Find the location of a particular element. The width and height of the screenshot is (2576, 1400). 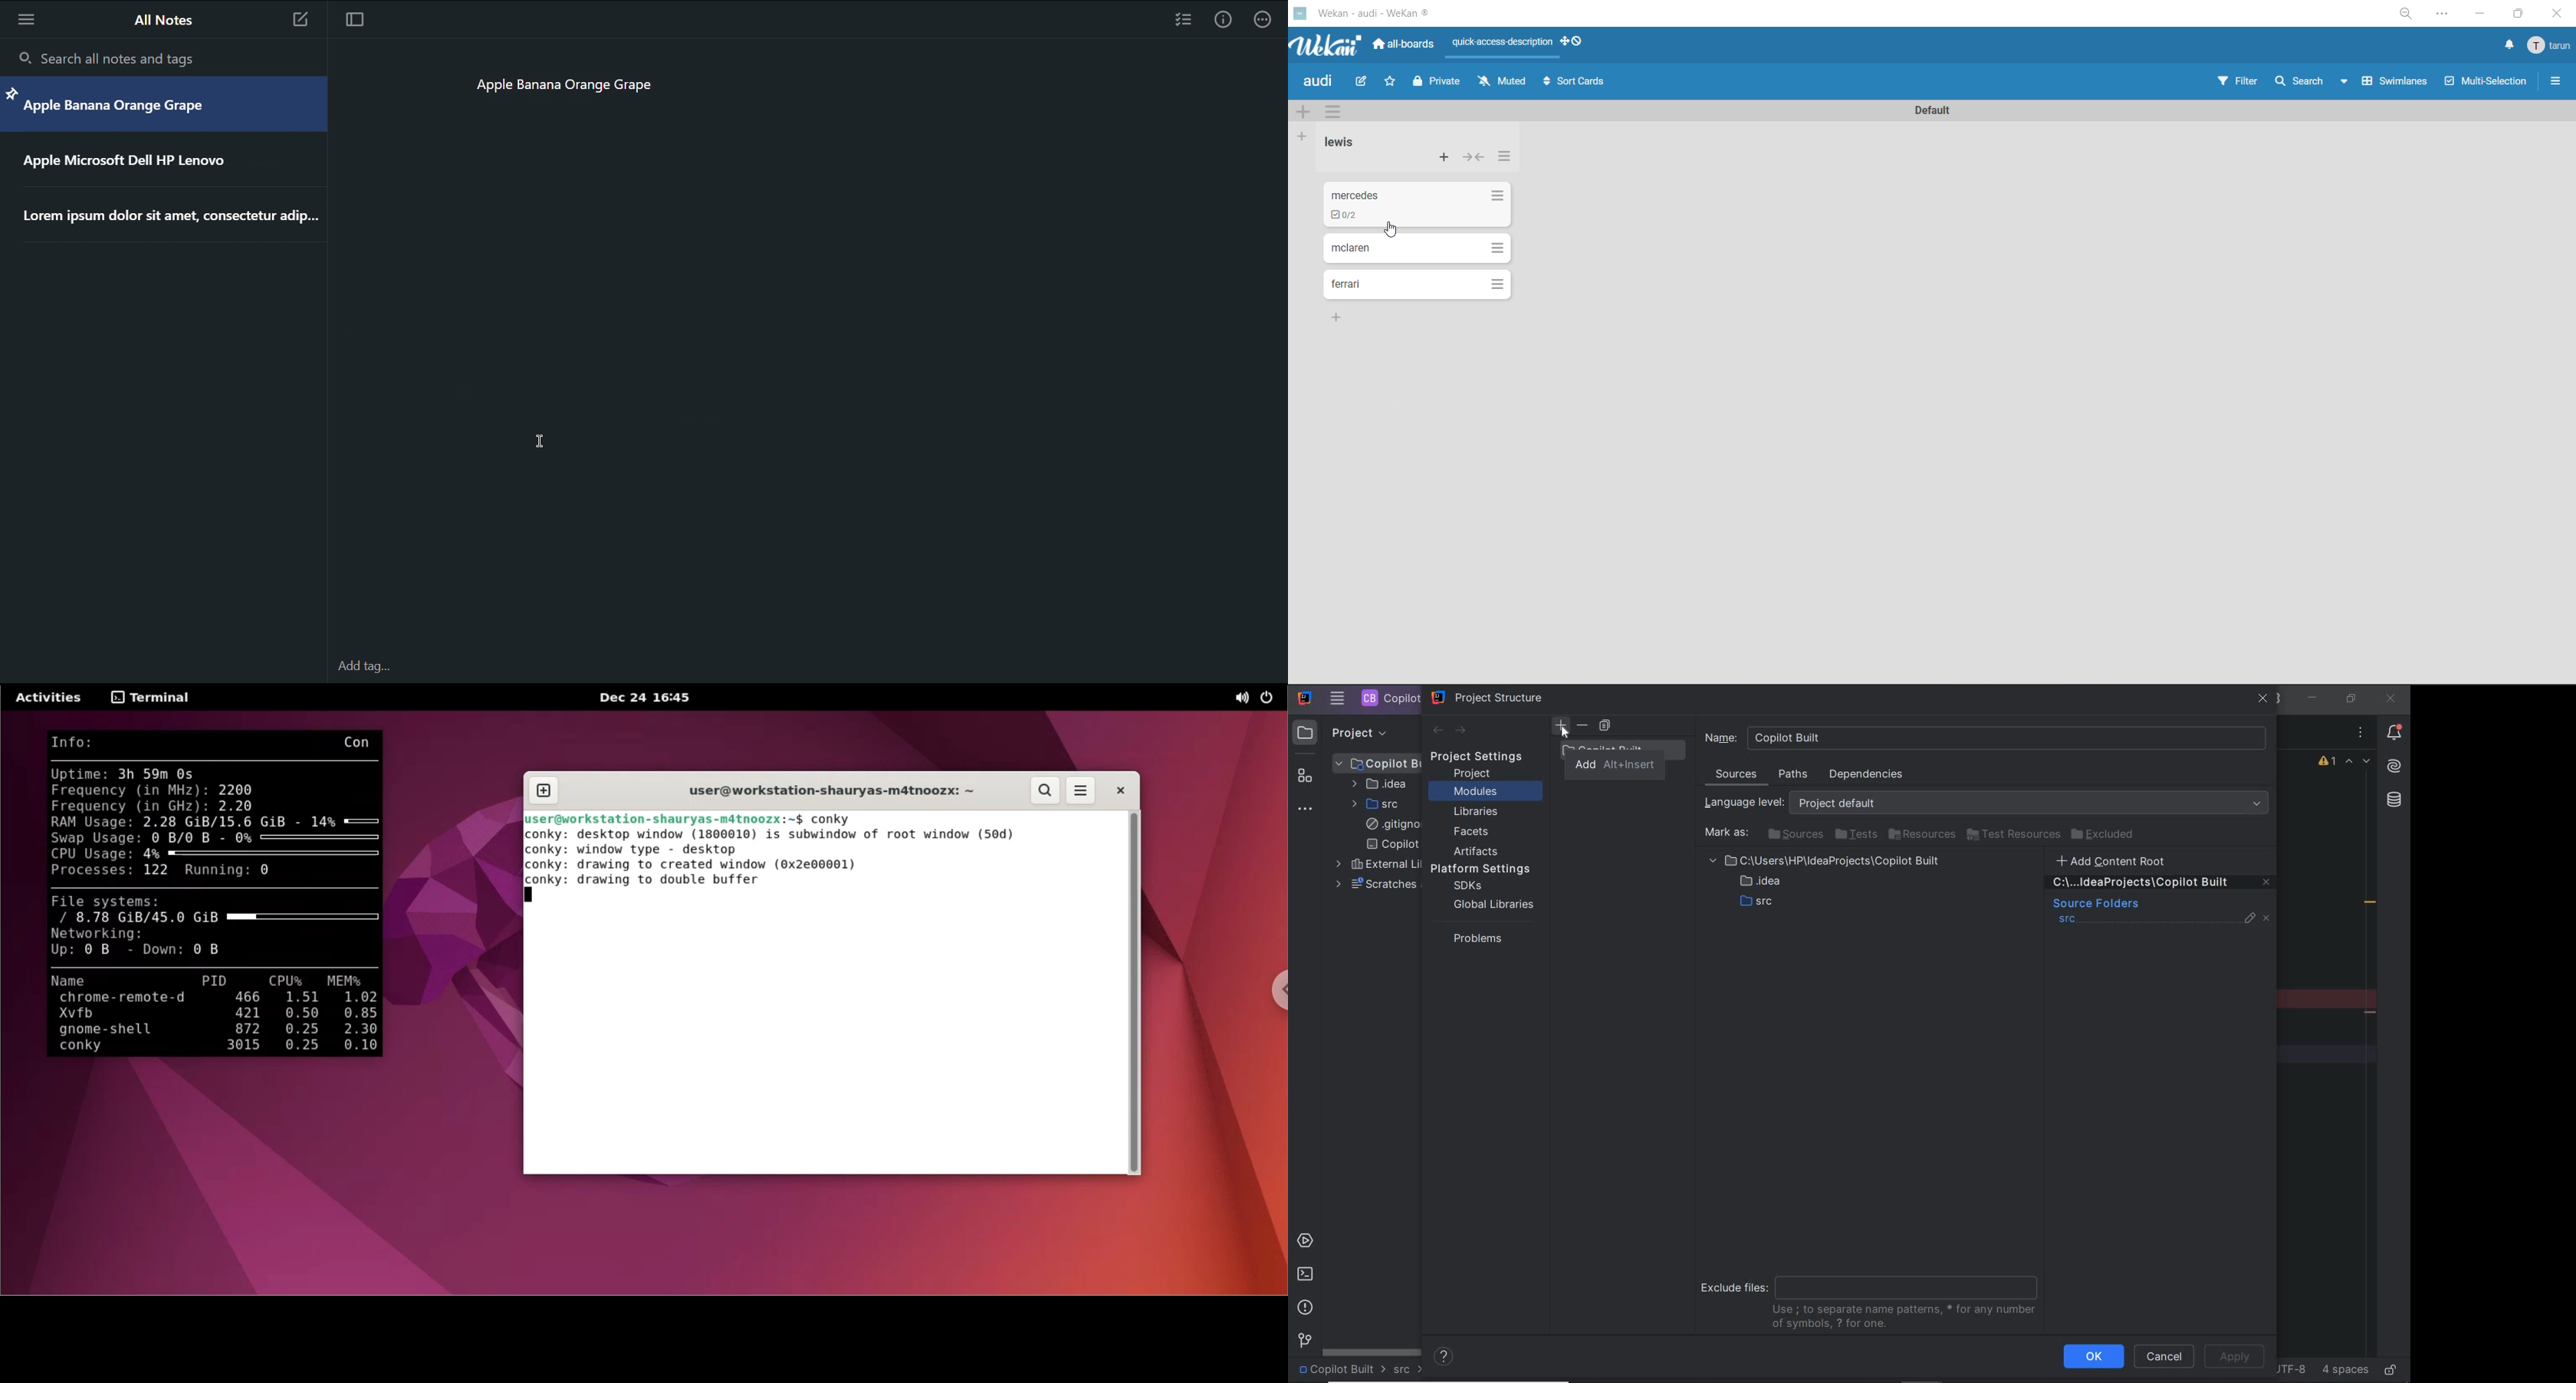

close is located at coordinates (2264, 700).